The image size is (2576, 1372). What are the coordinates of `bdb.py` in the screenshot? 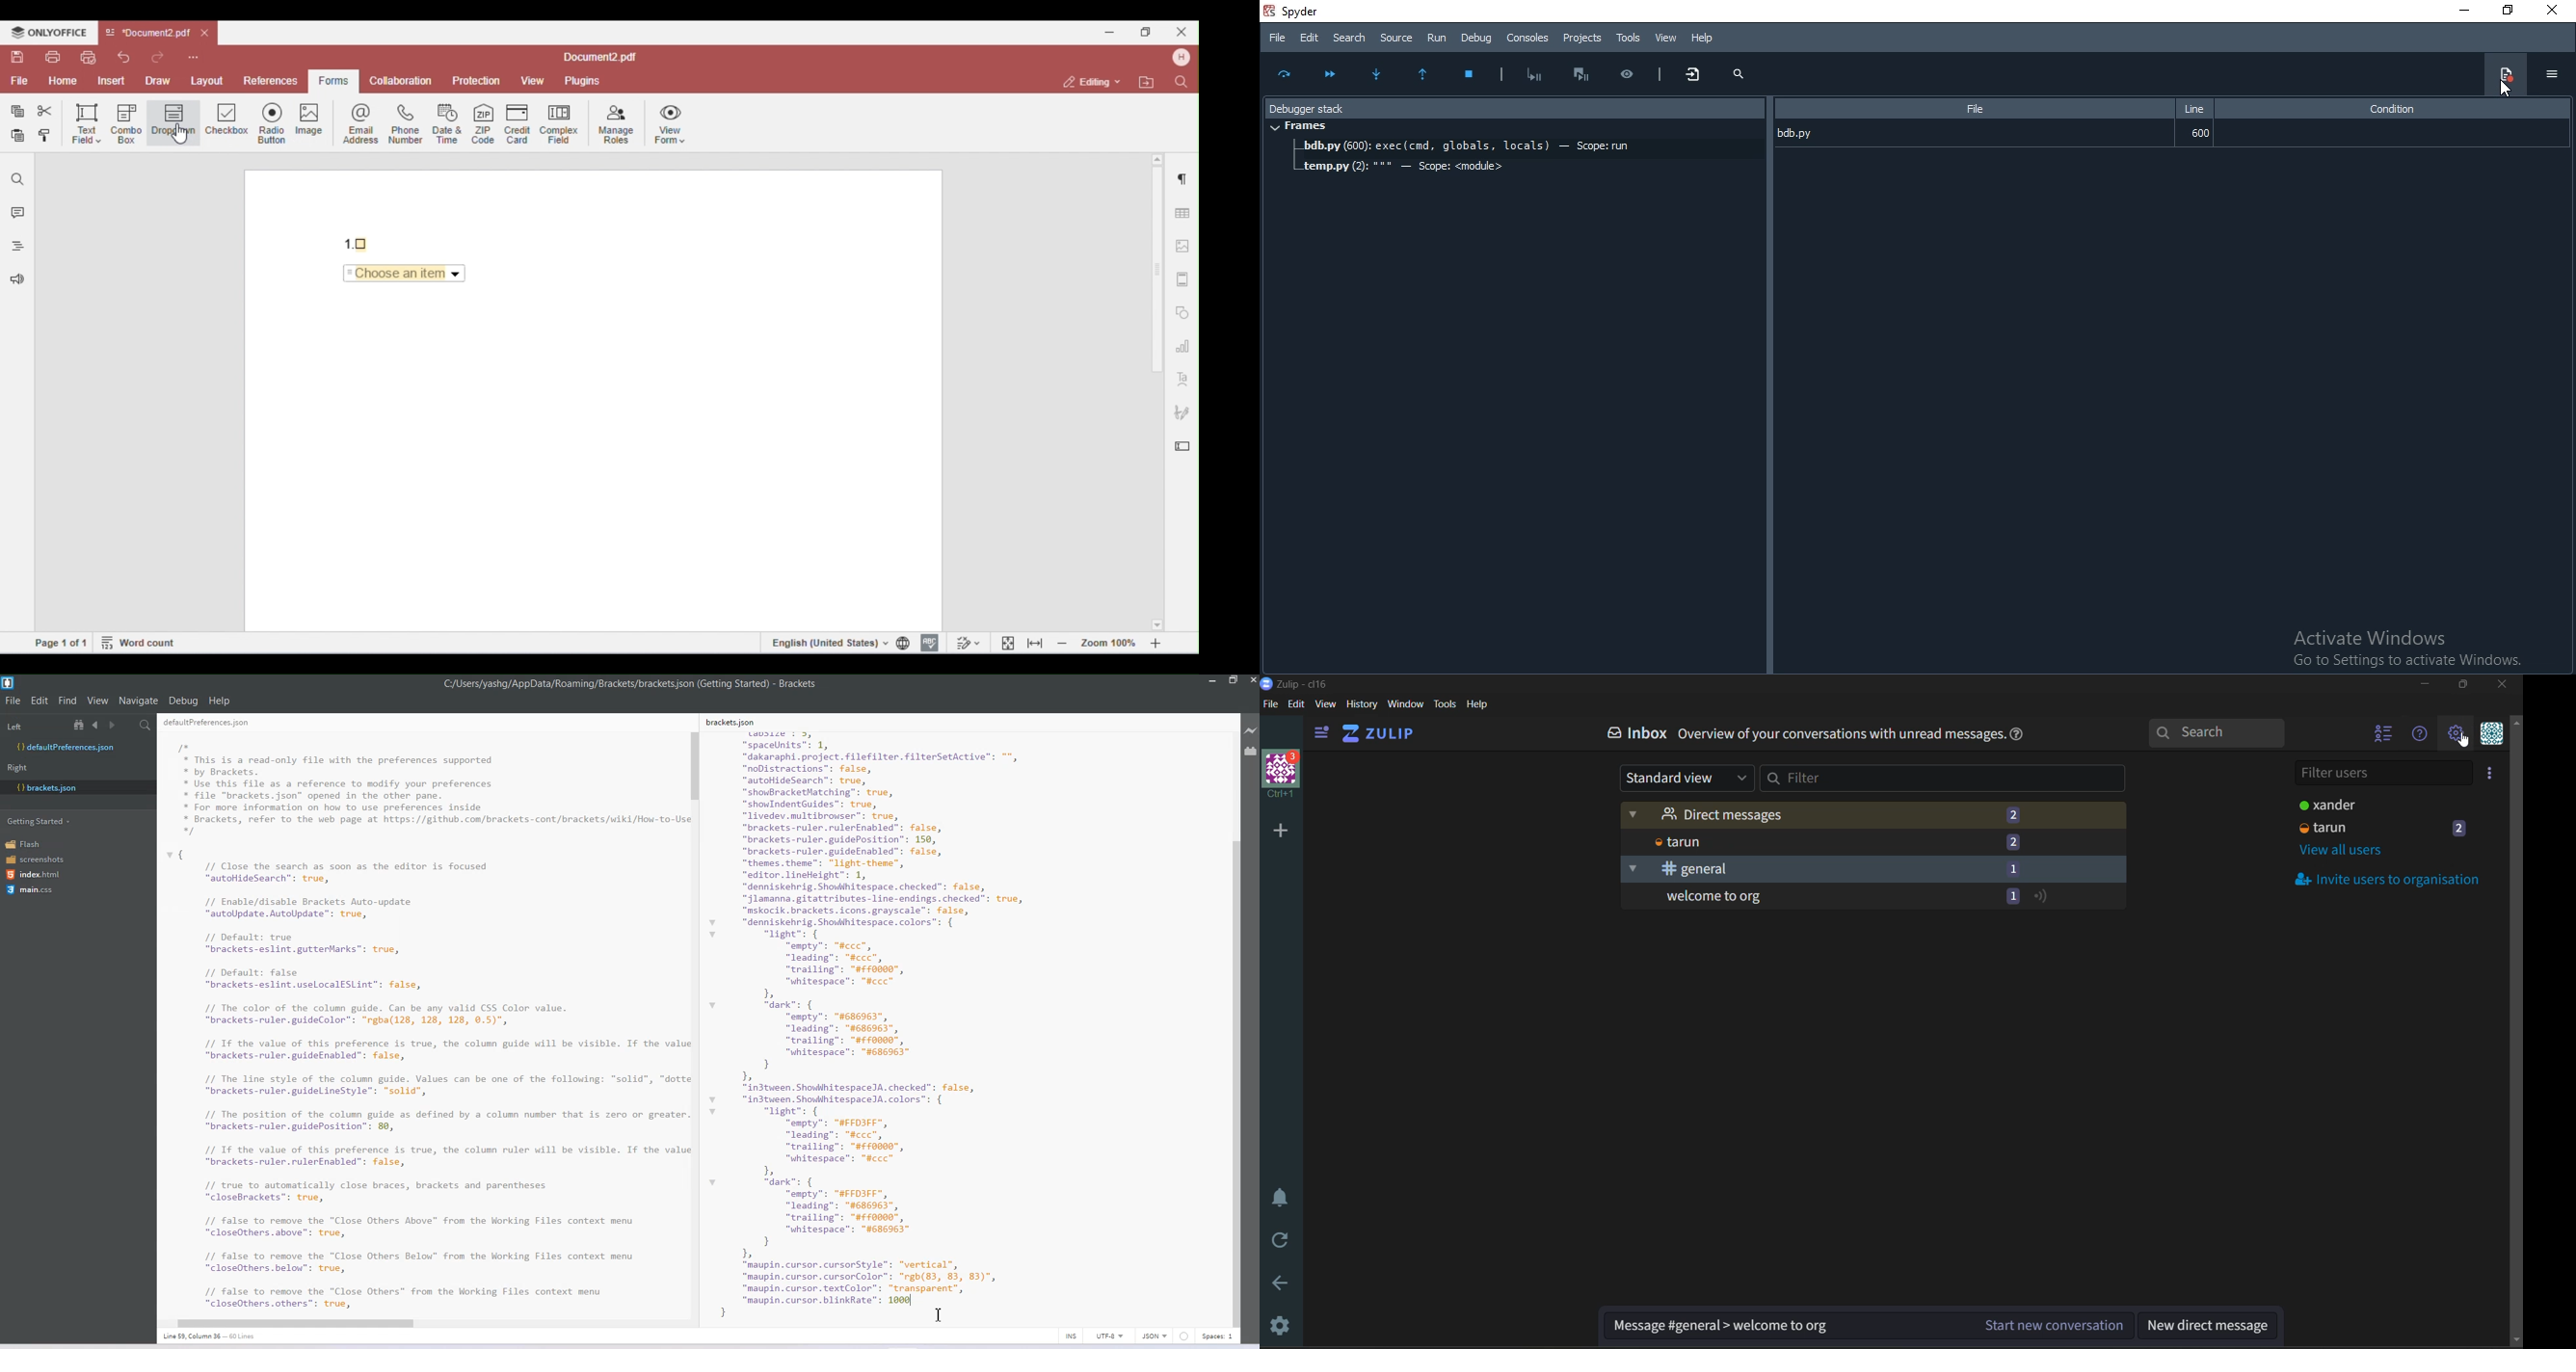 It's located at (1813, 131).